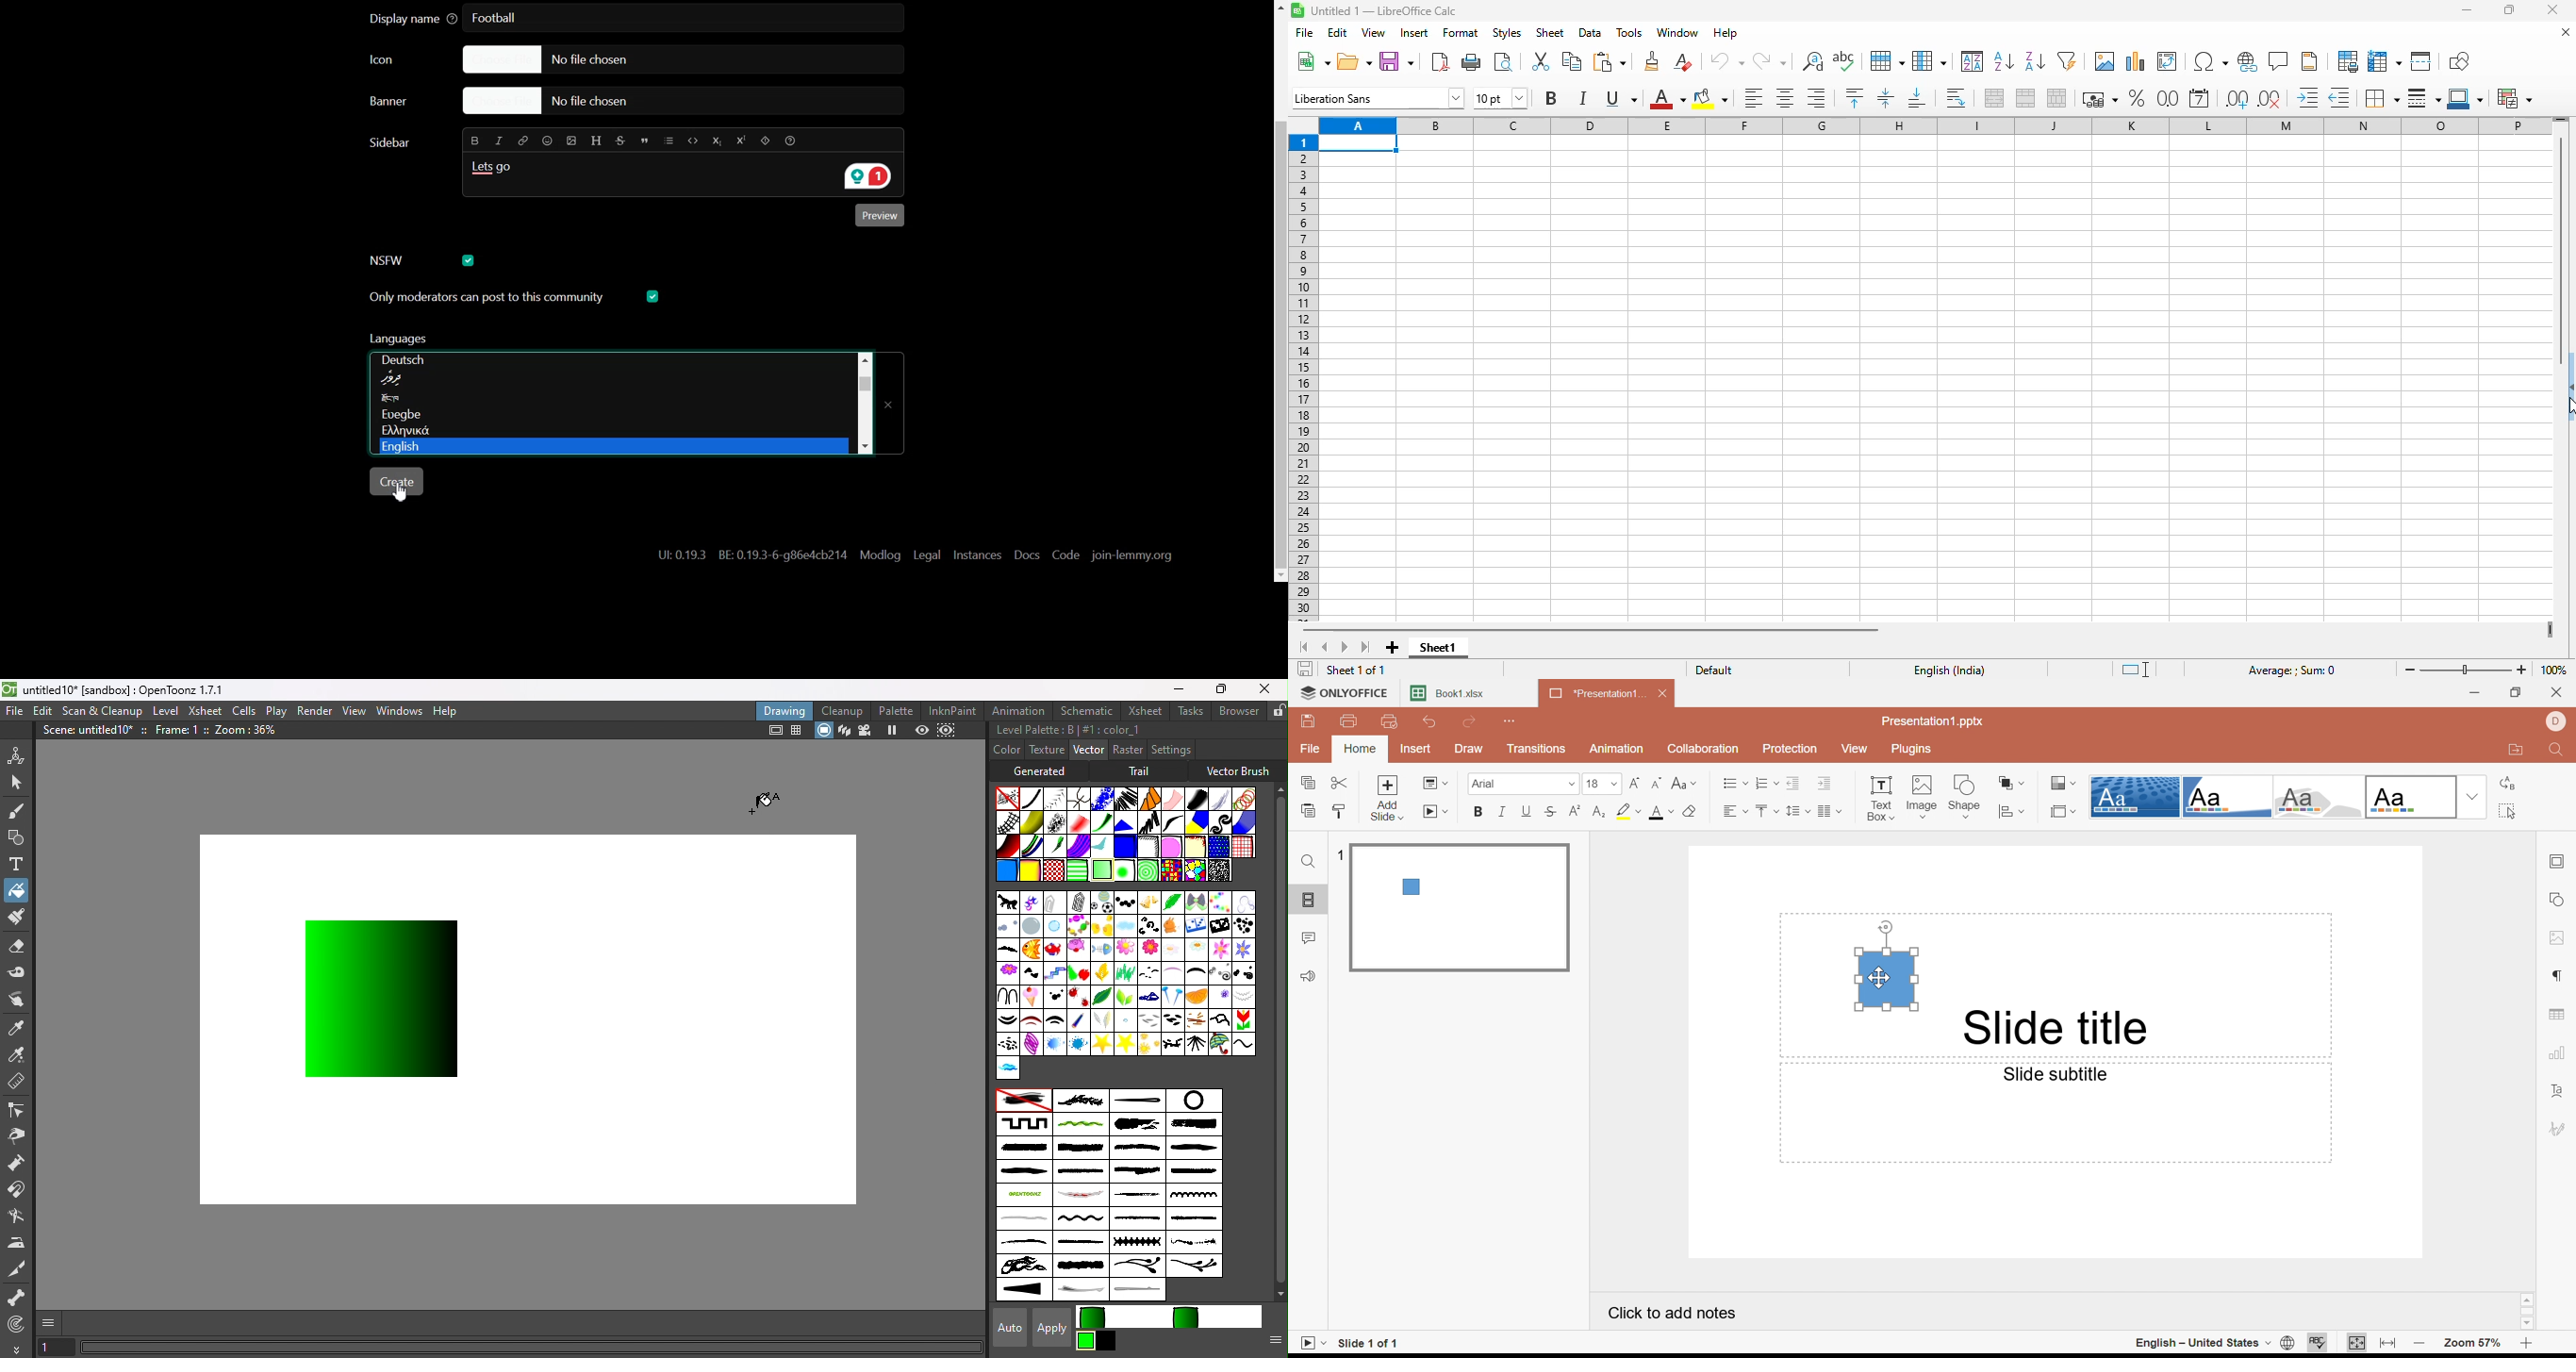 The image size is (2576, 1372). What do you see at coordinates (1338, 852) in the screenshot?
I see `1` at bounding box center [1338, 852].